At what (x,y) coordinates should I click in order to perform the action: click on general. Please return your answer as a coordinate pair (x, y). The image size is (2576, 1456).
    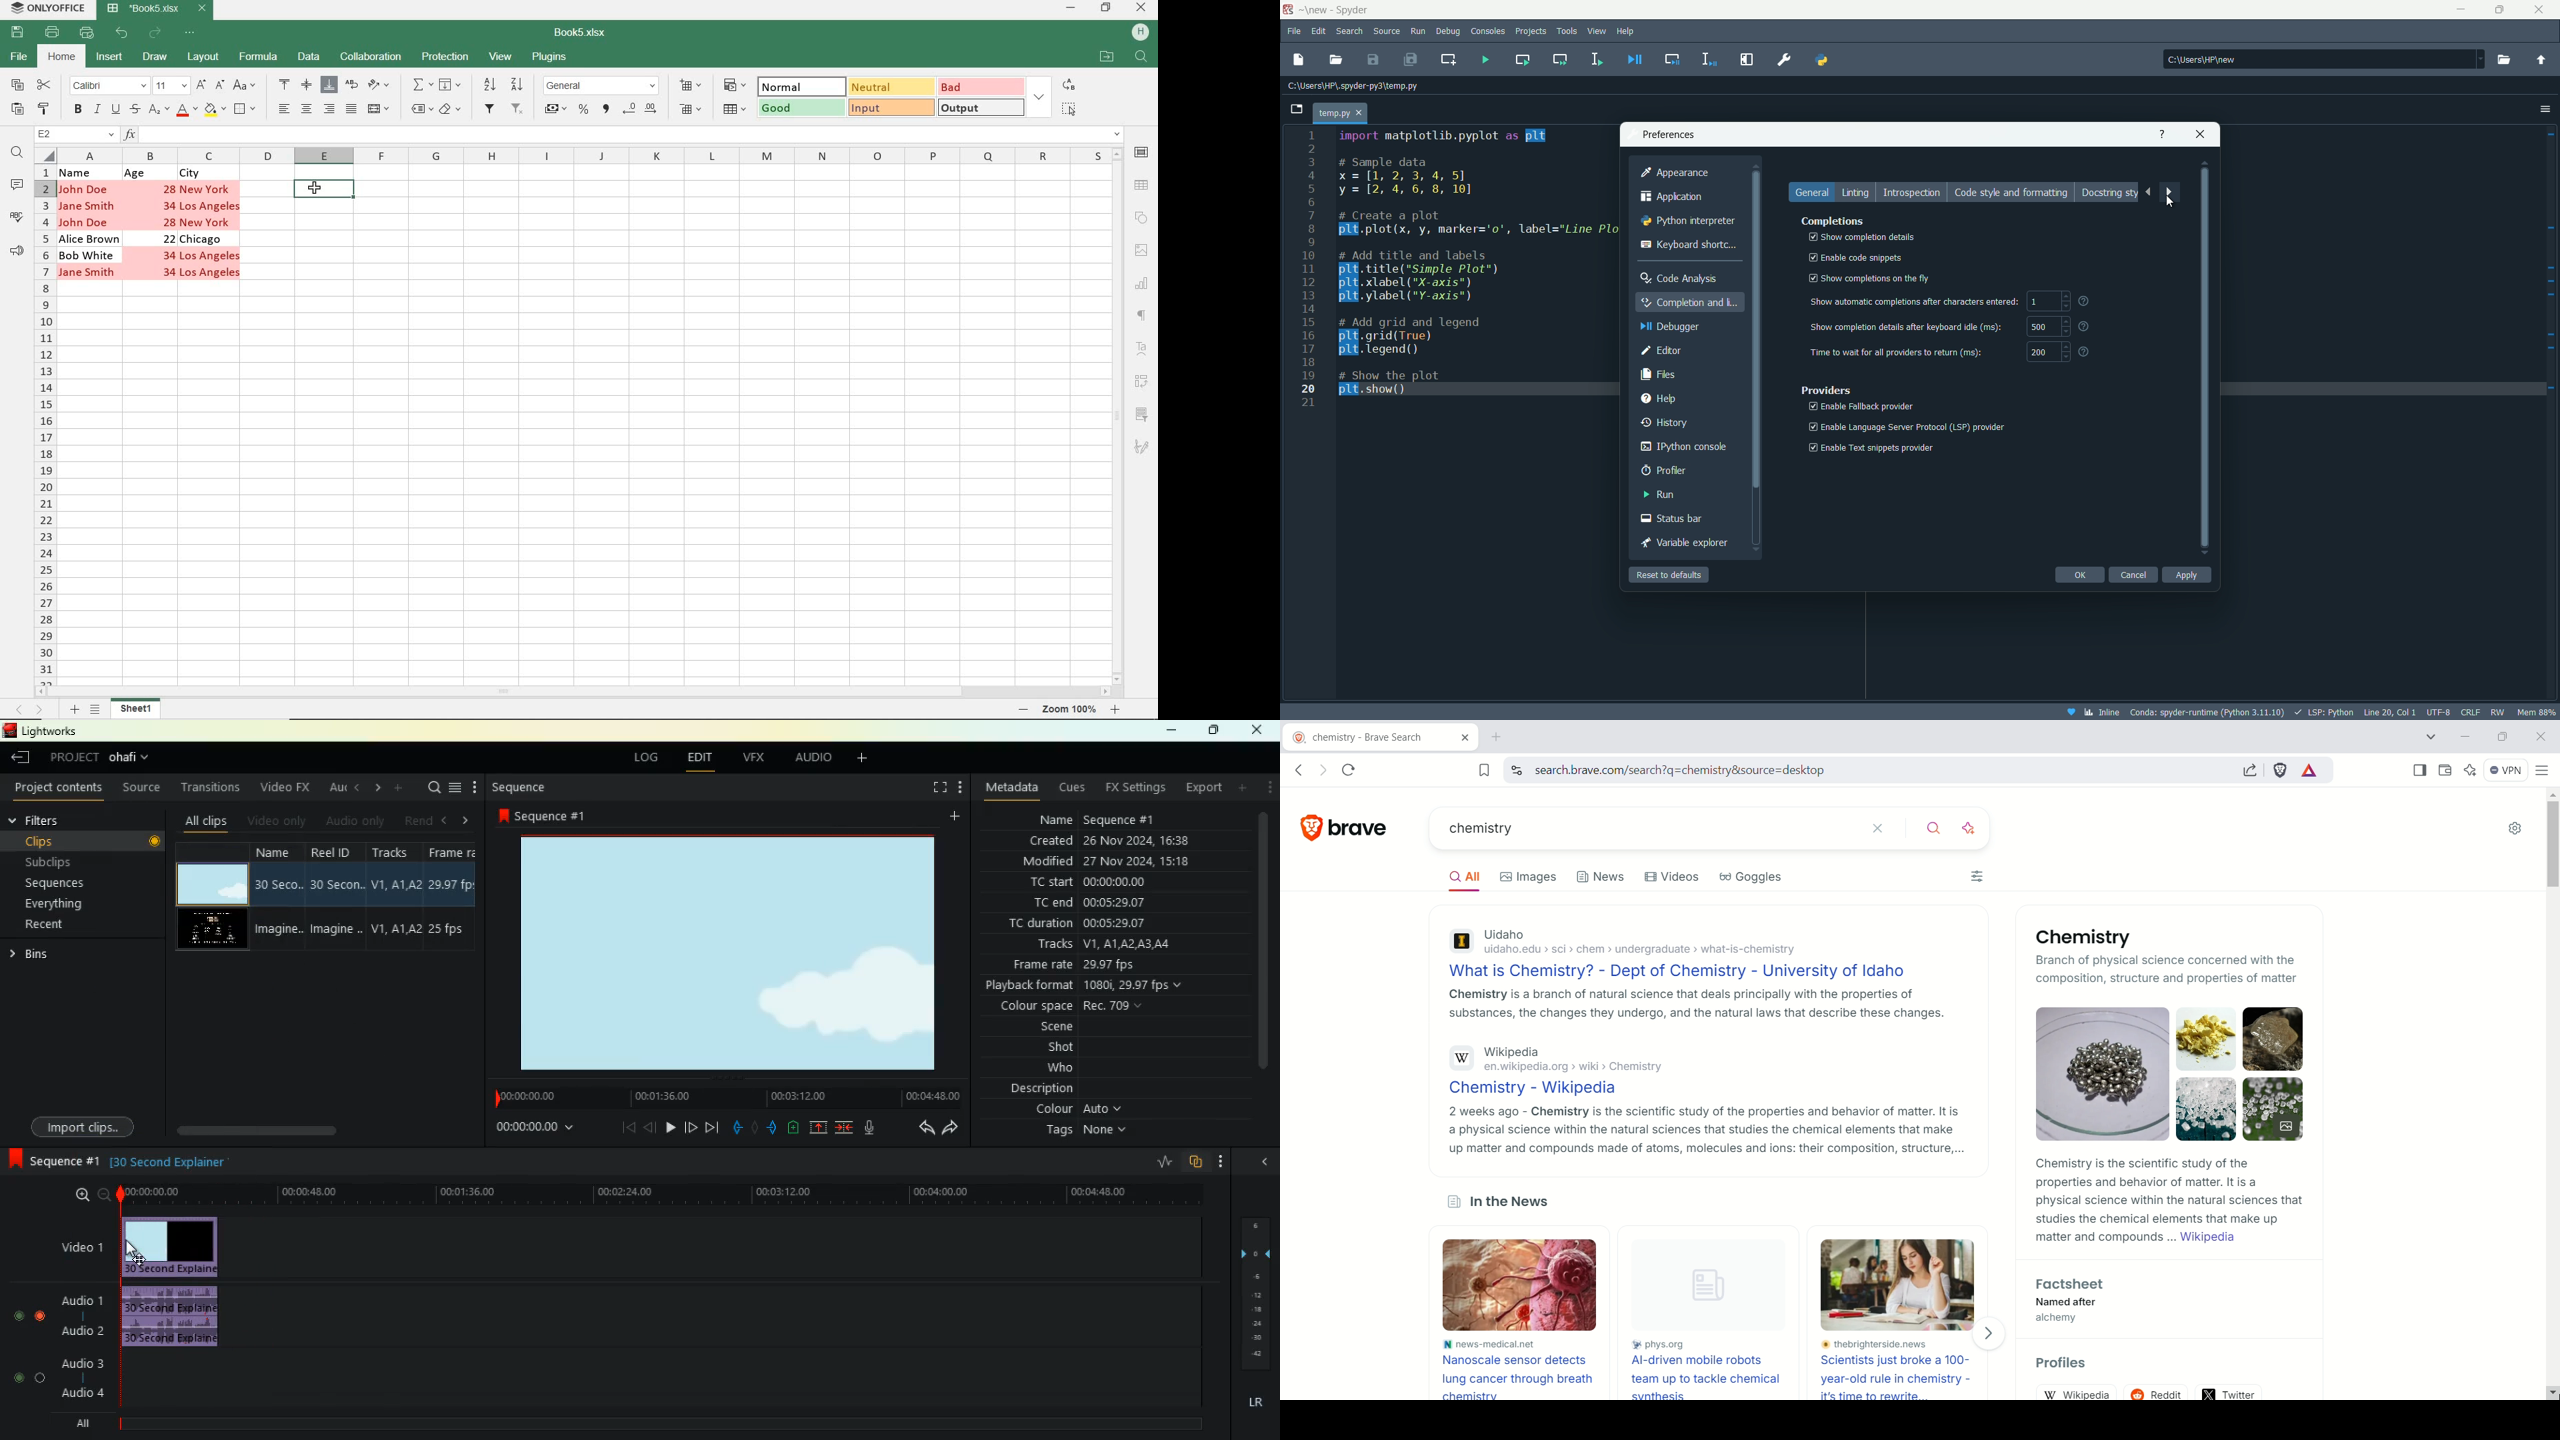
    Looking at the image, I should click on (1814, 192).